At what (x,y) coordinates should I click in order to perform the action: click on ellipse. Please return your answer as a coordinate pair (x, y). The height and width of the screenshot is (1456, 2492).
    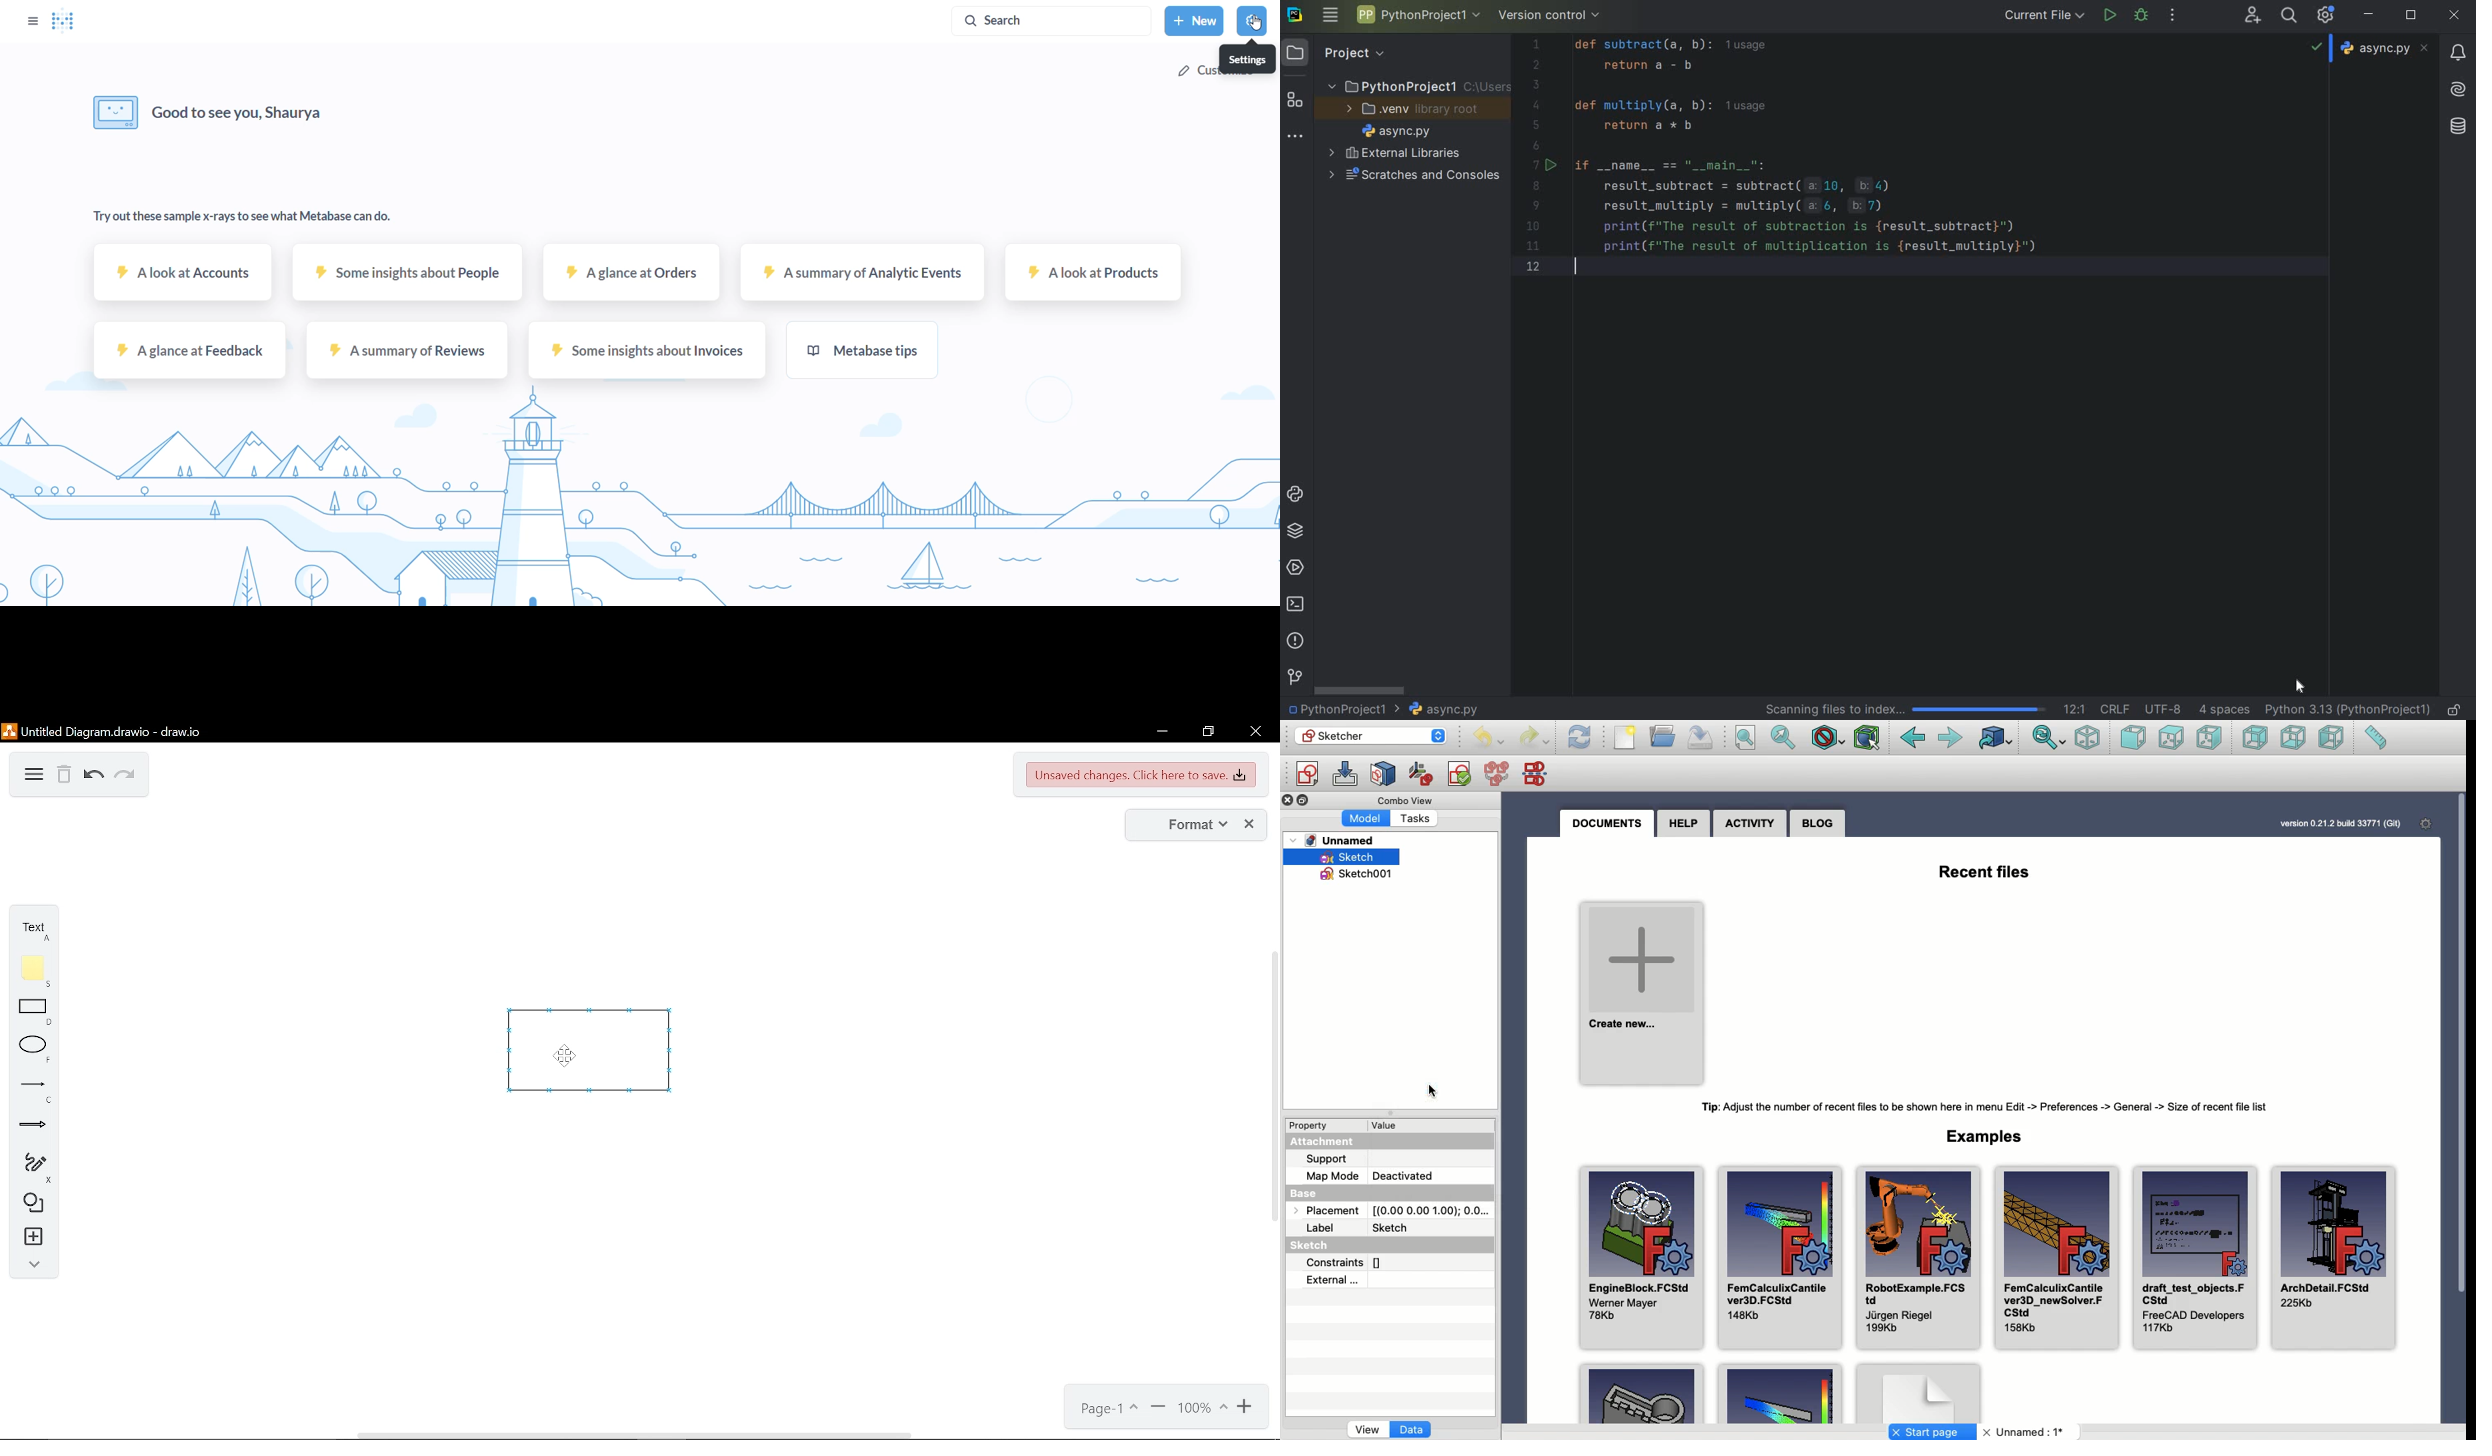
    Looking at the image, I should click on (35, 1050).